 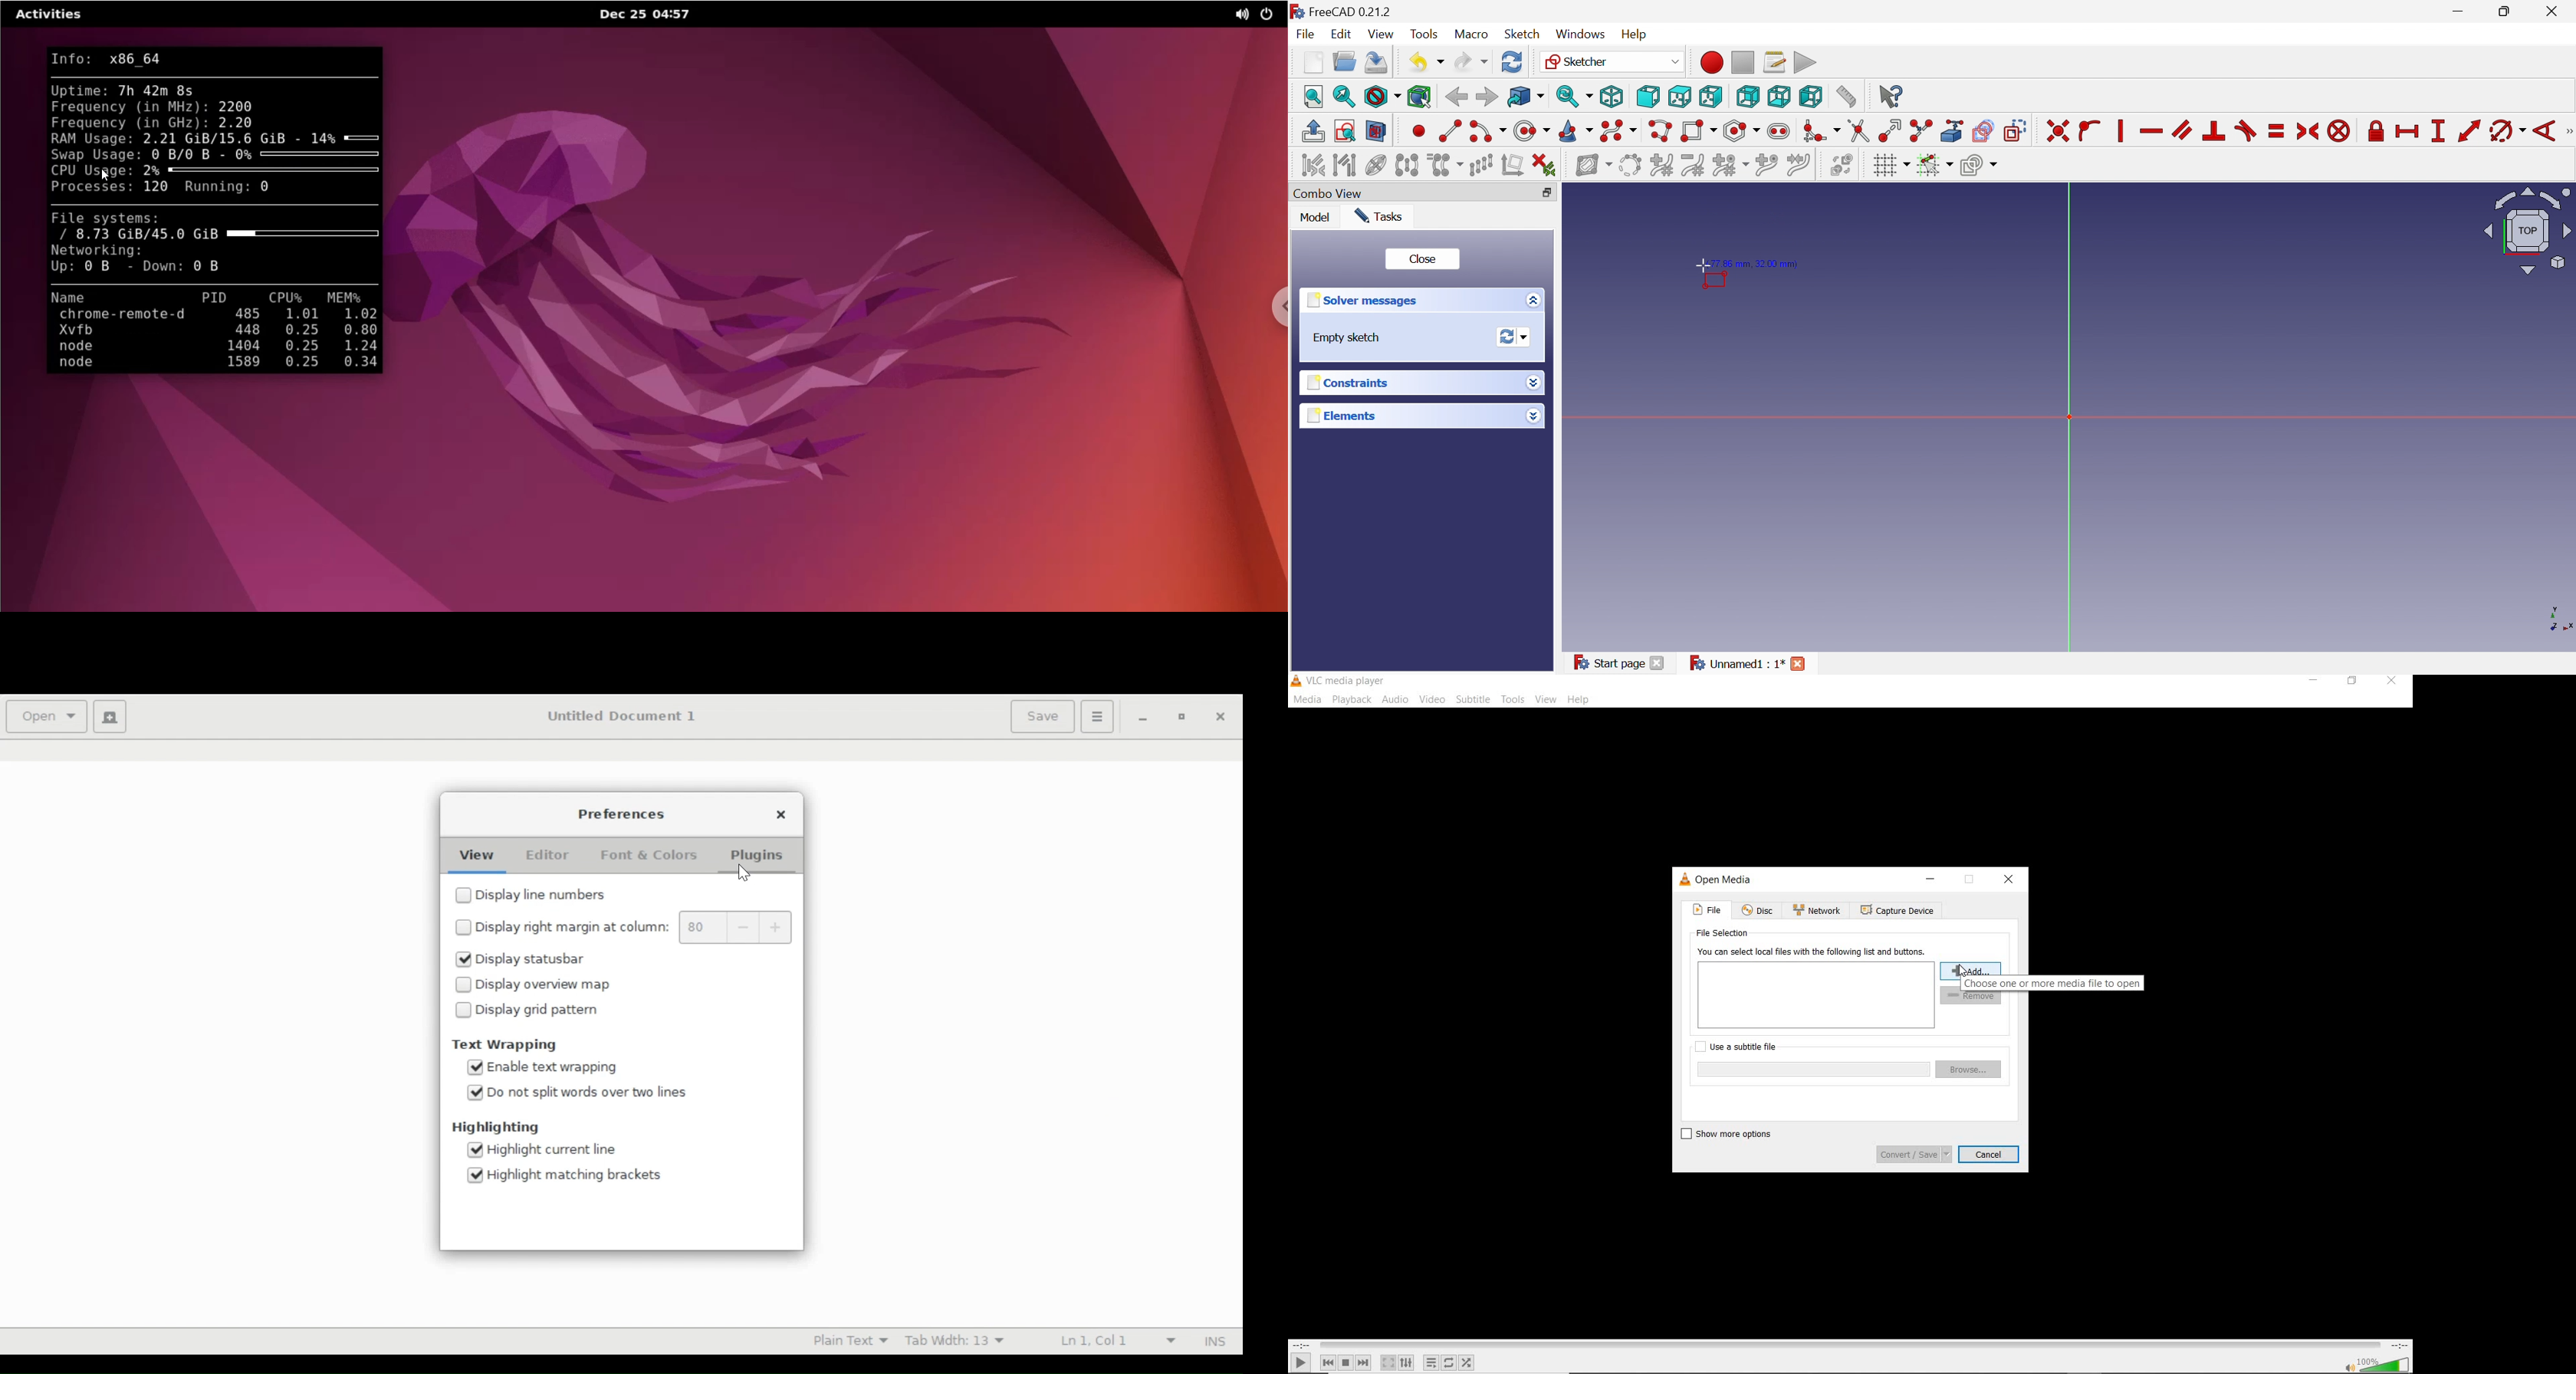 I want to click on Macro recording..., so click(x=1711, y=62).